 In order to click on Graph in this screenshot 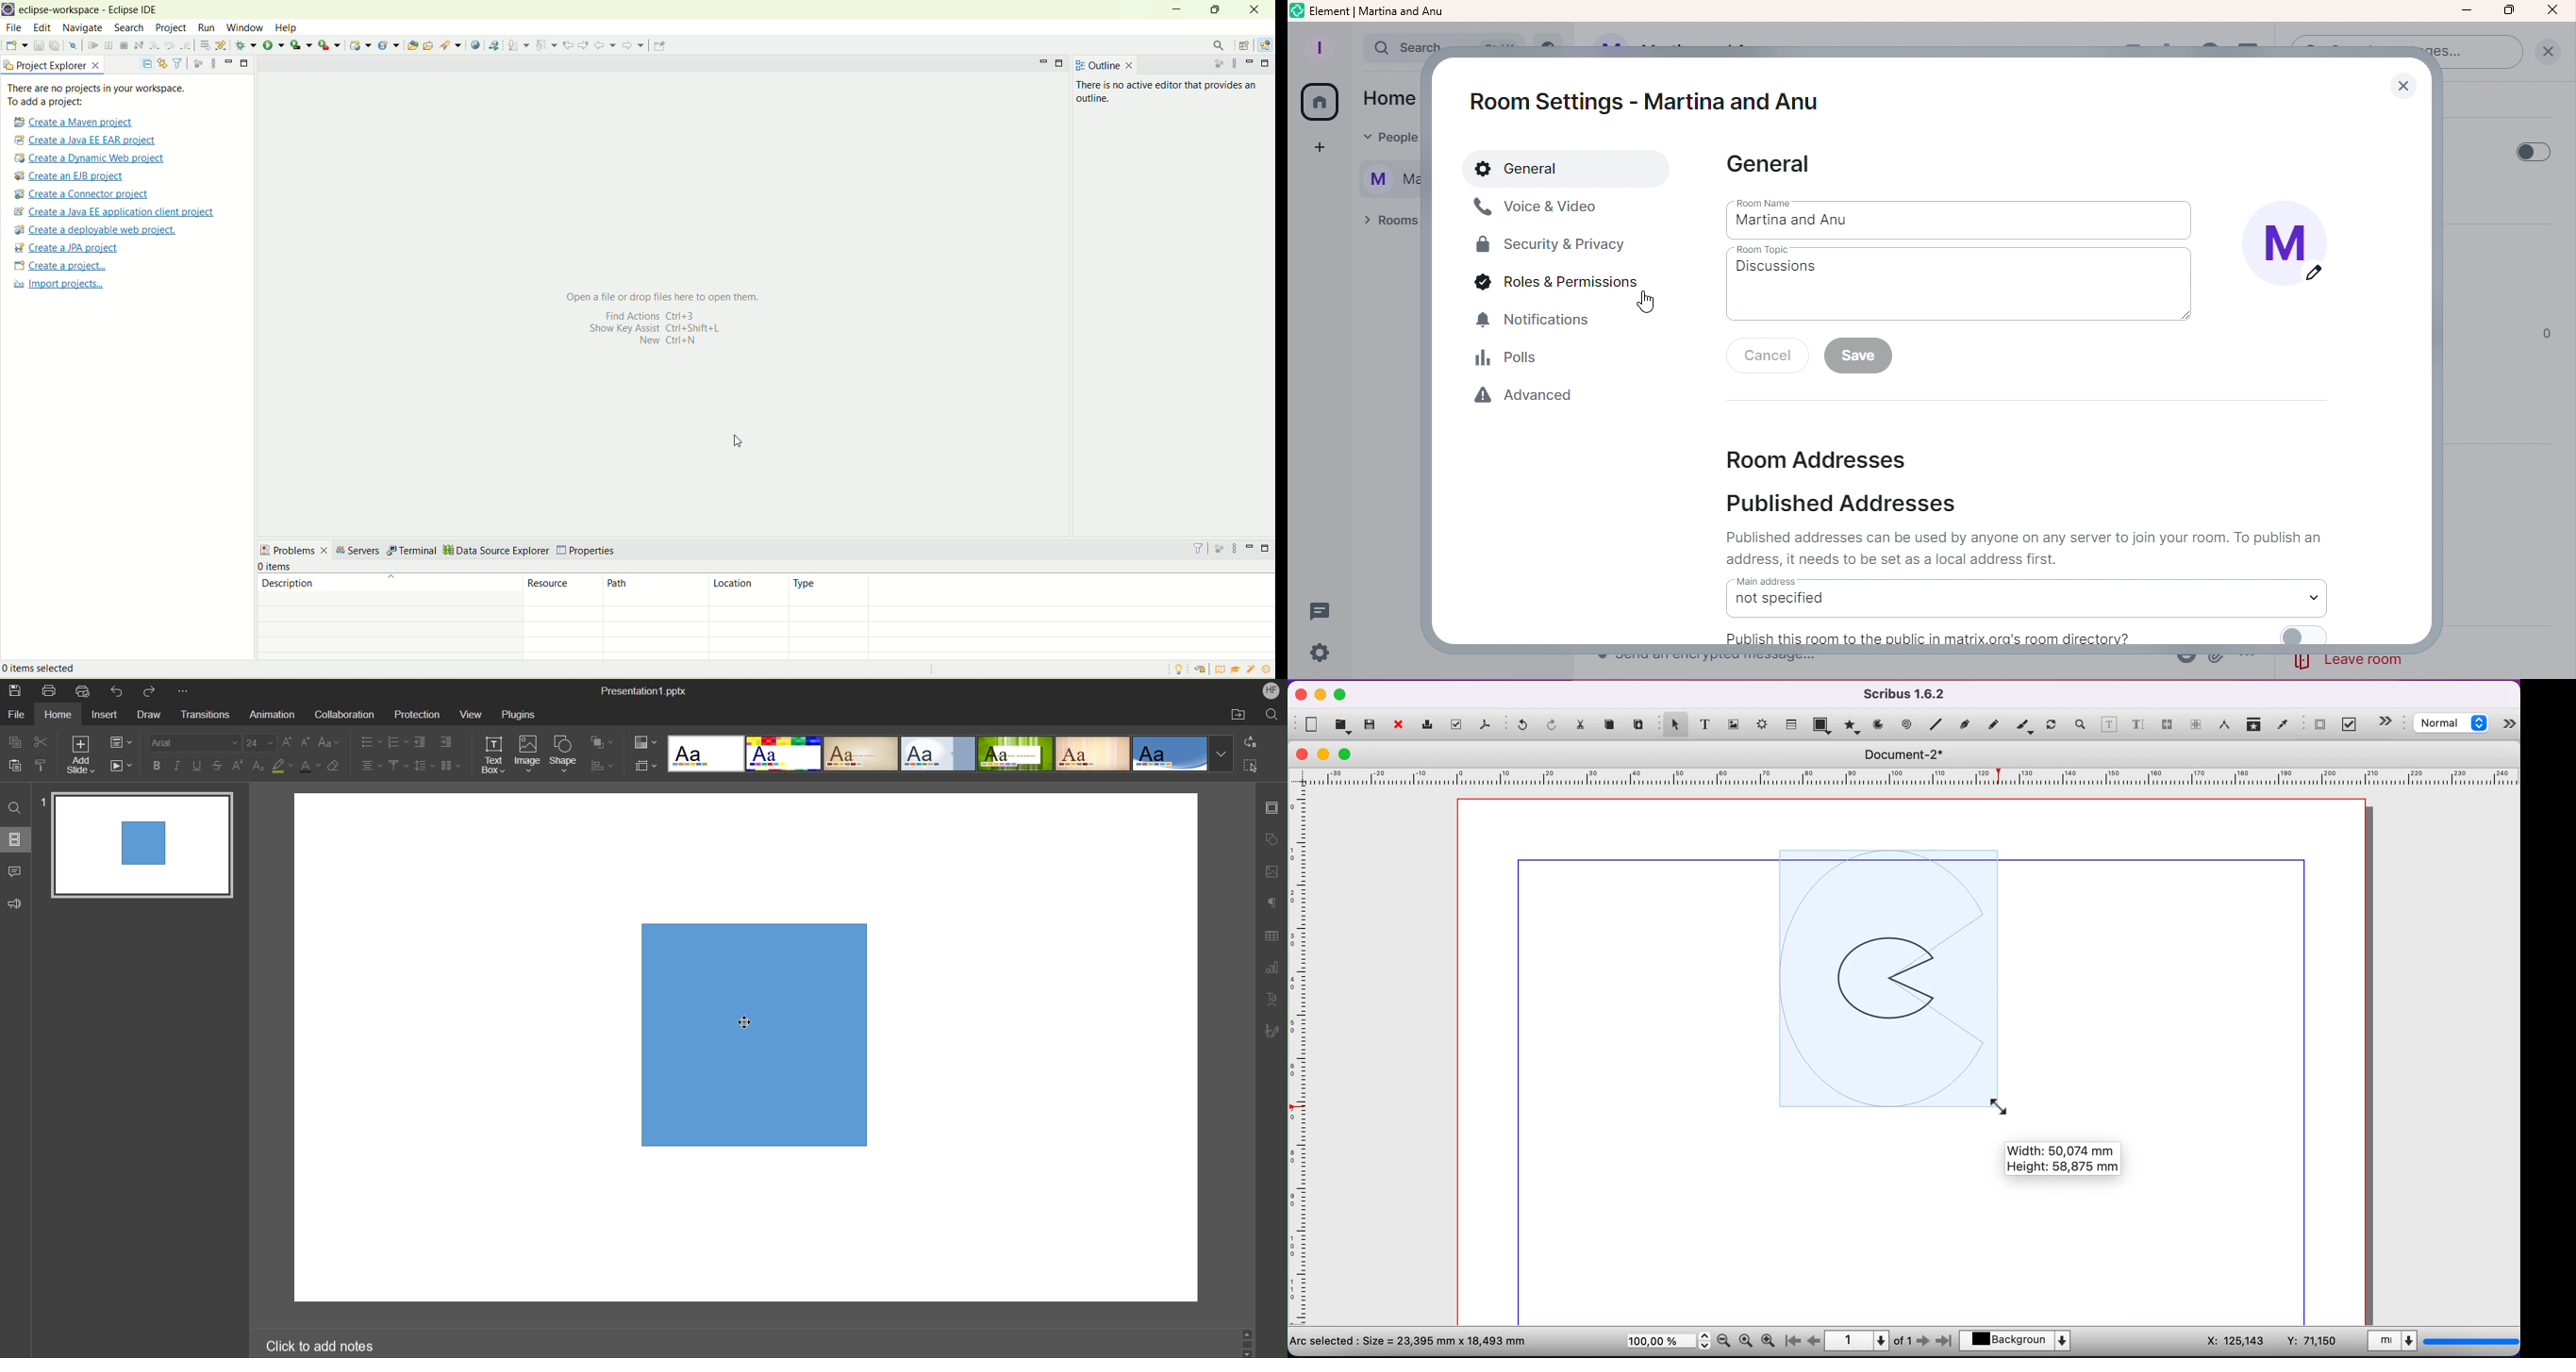, I will do `click(1272, 969)`.